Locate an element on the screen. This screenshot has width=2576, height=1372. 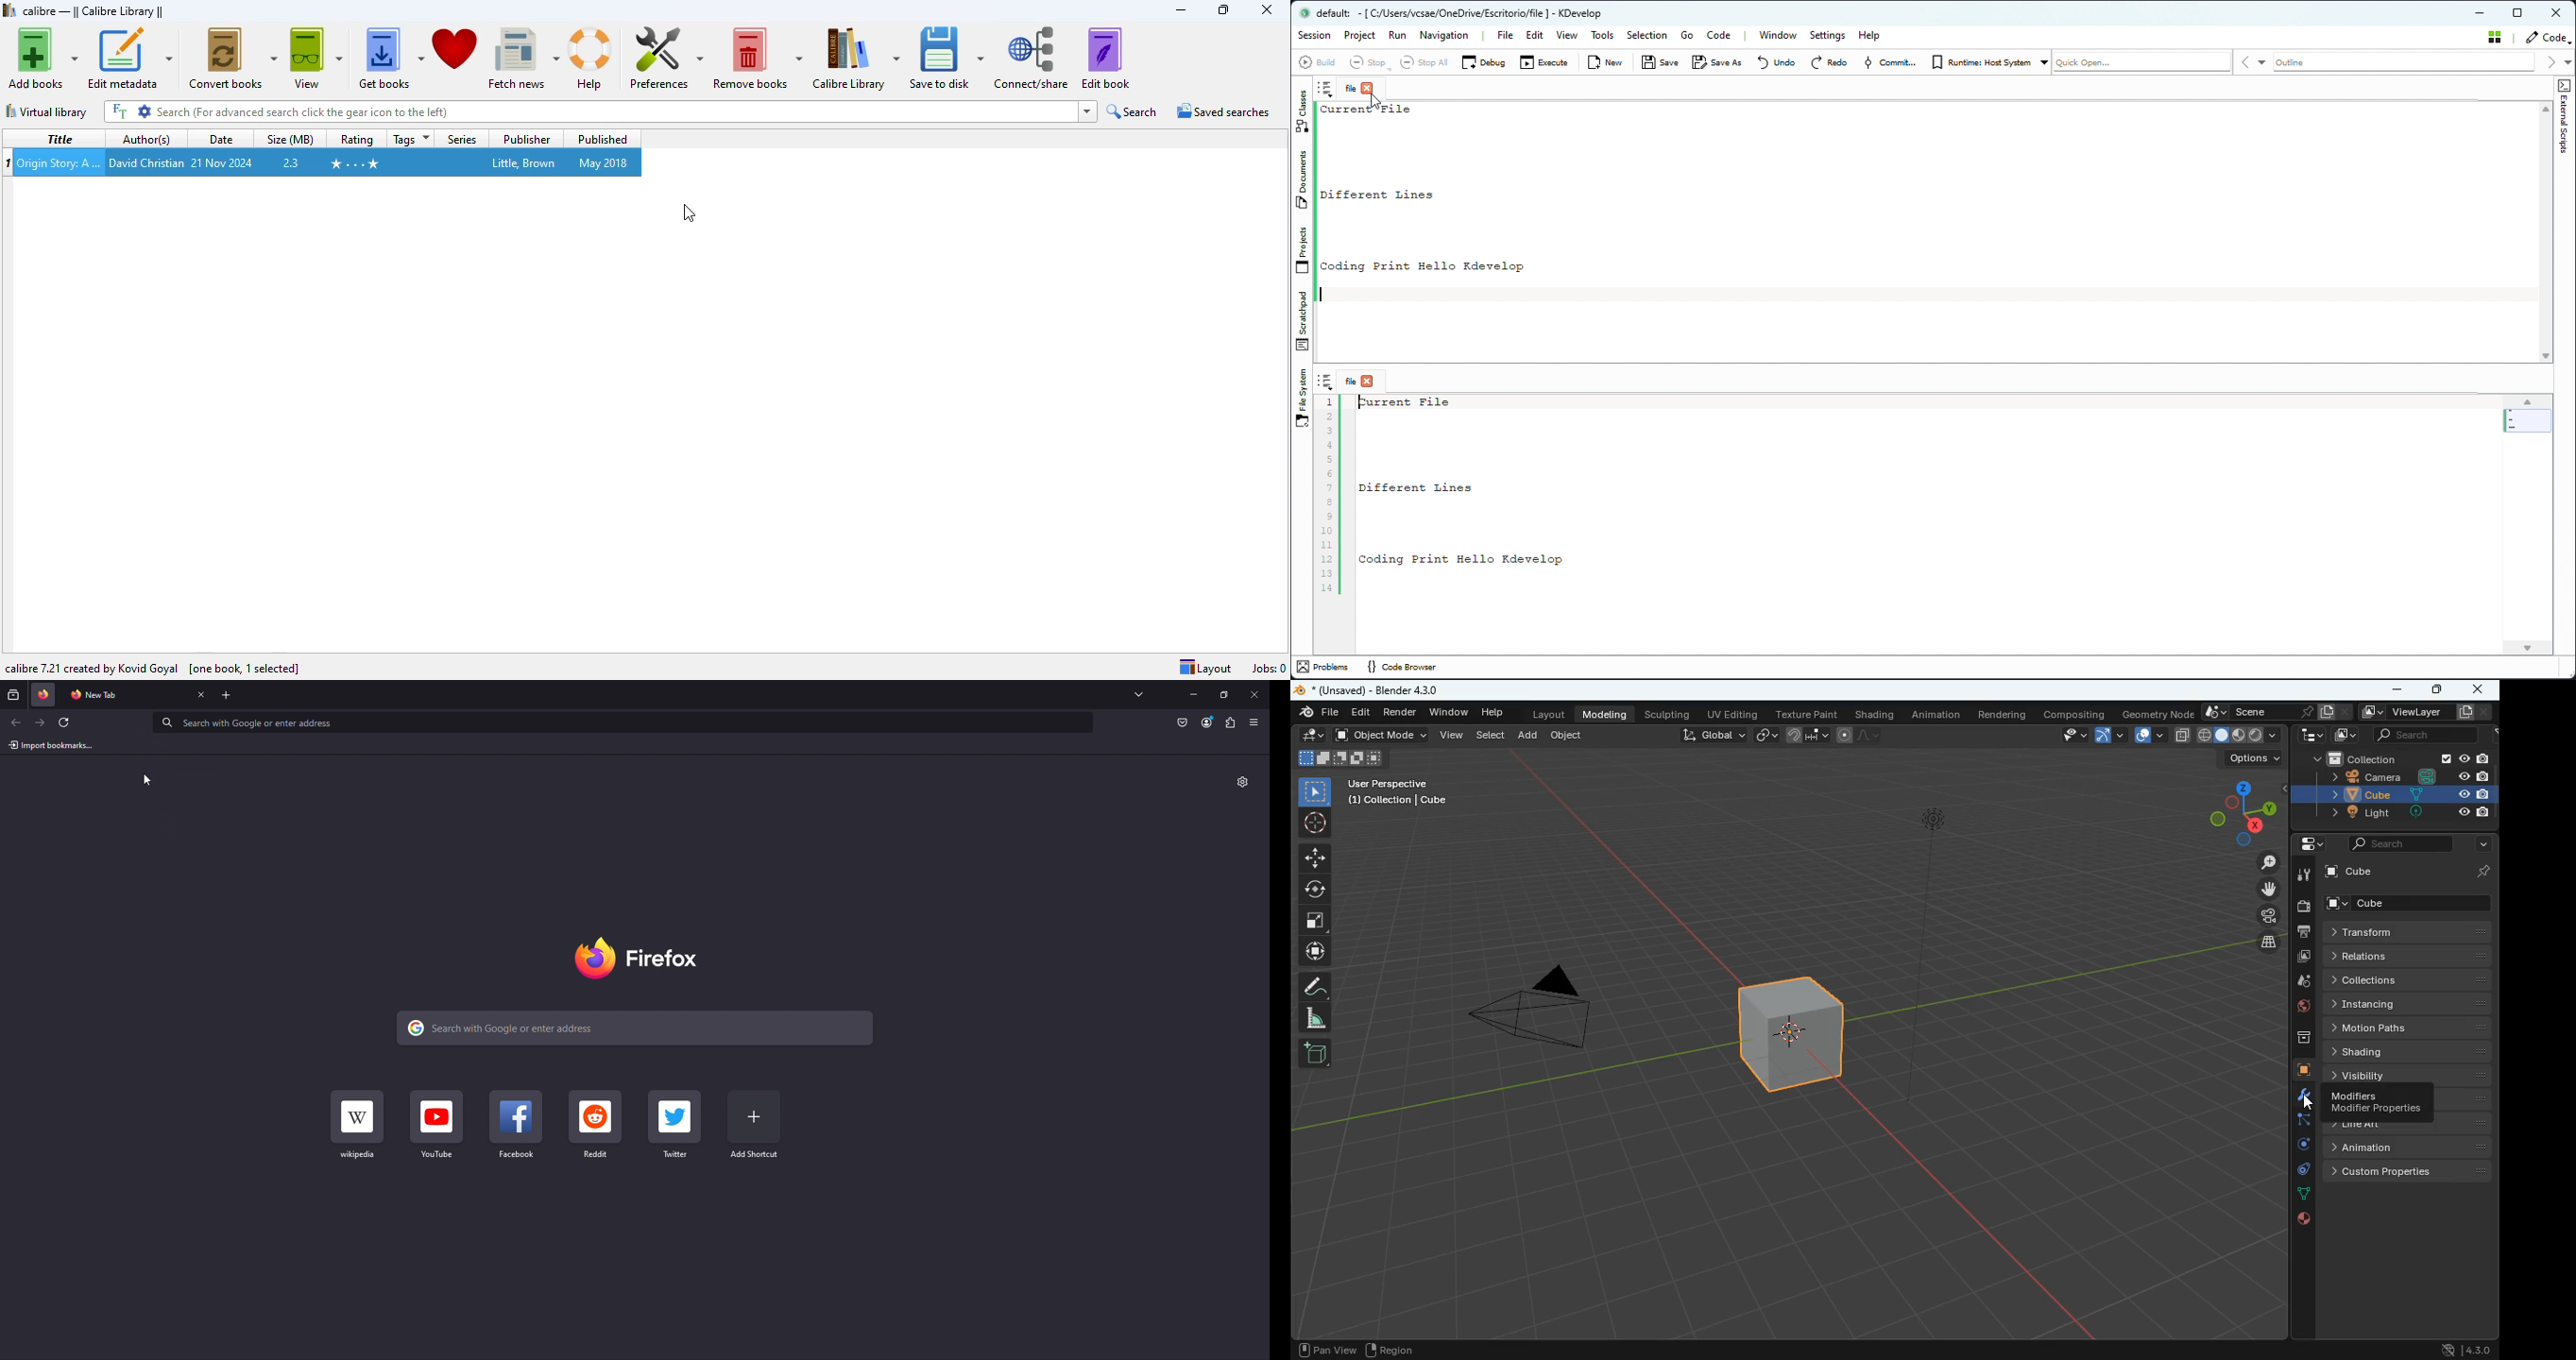
Account is located at coordinates (1208, 723).